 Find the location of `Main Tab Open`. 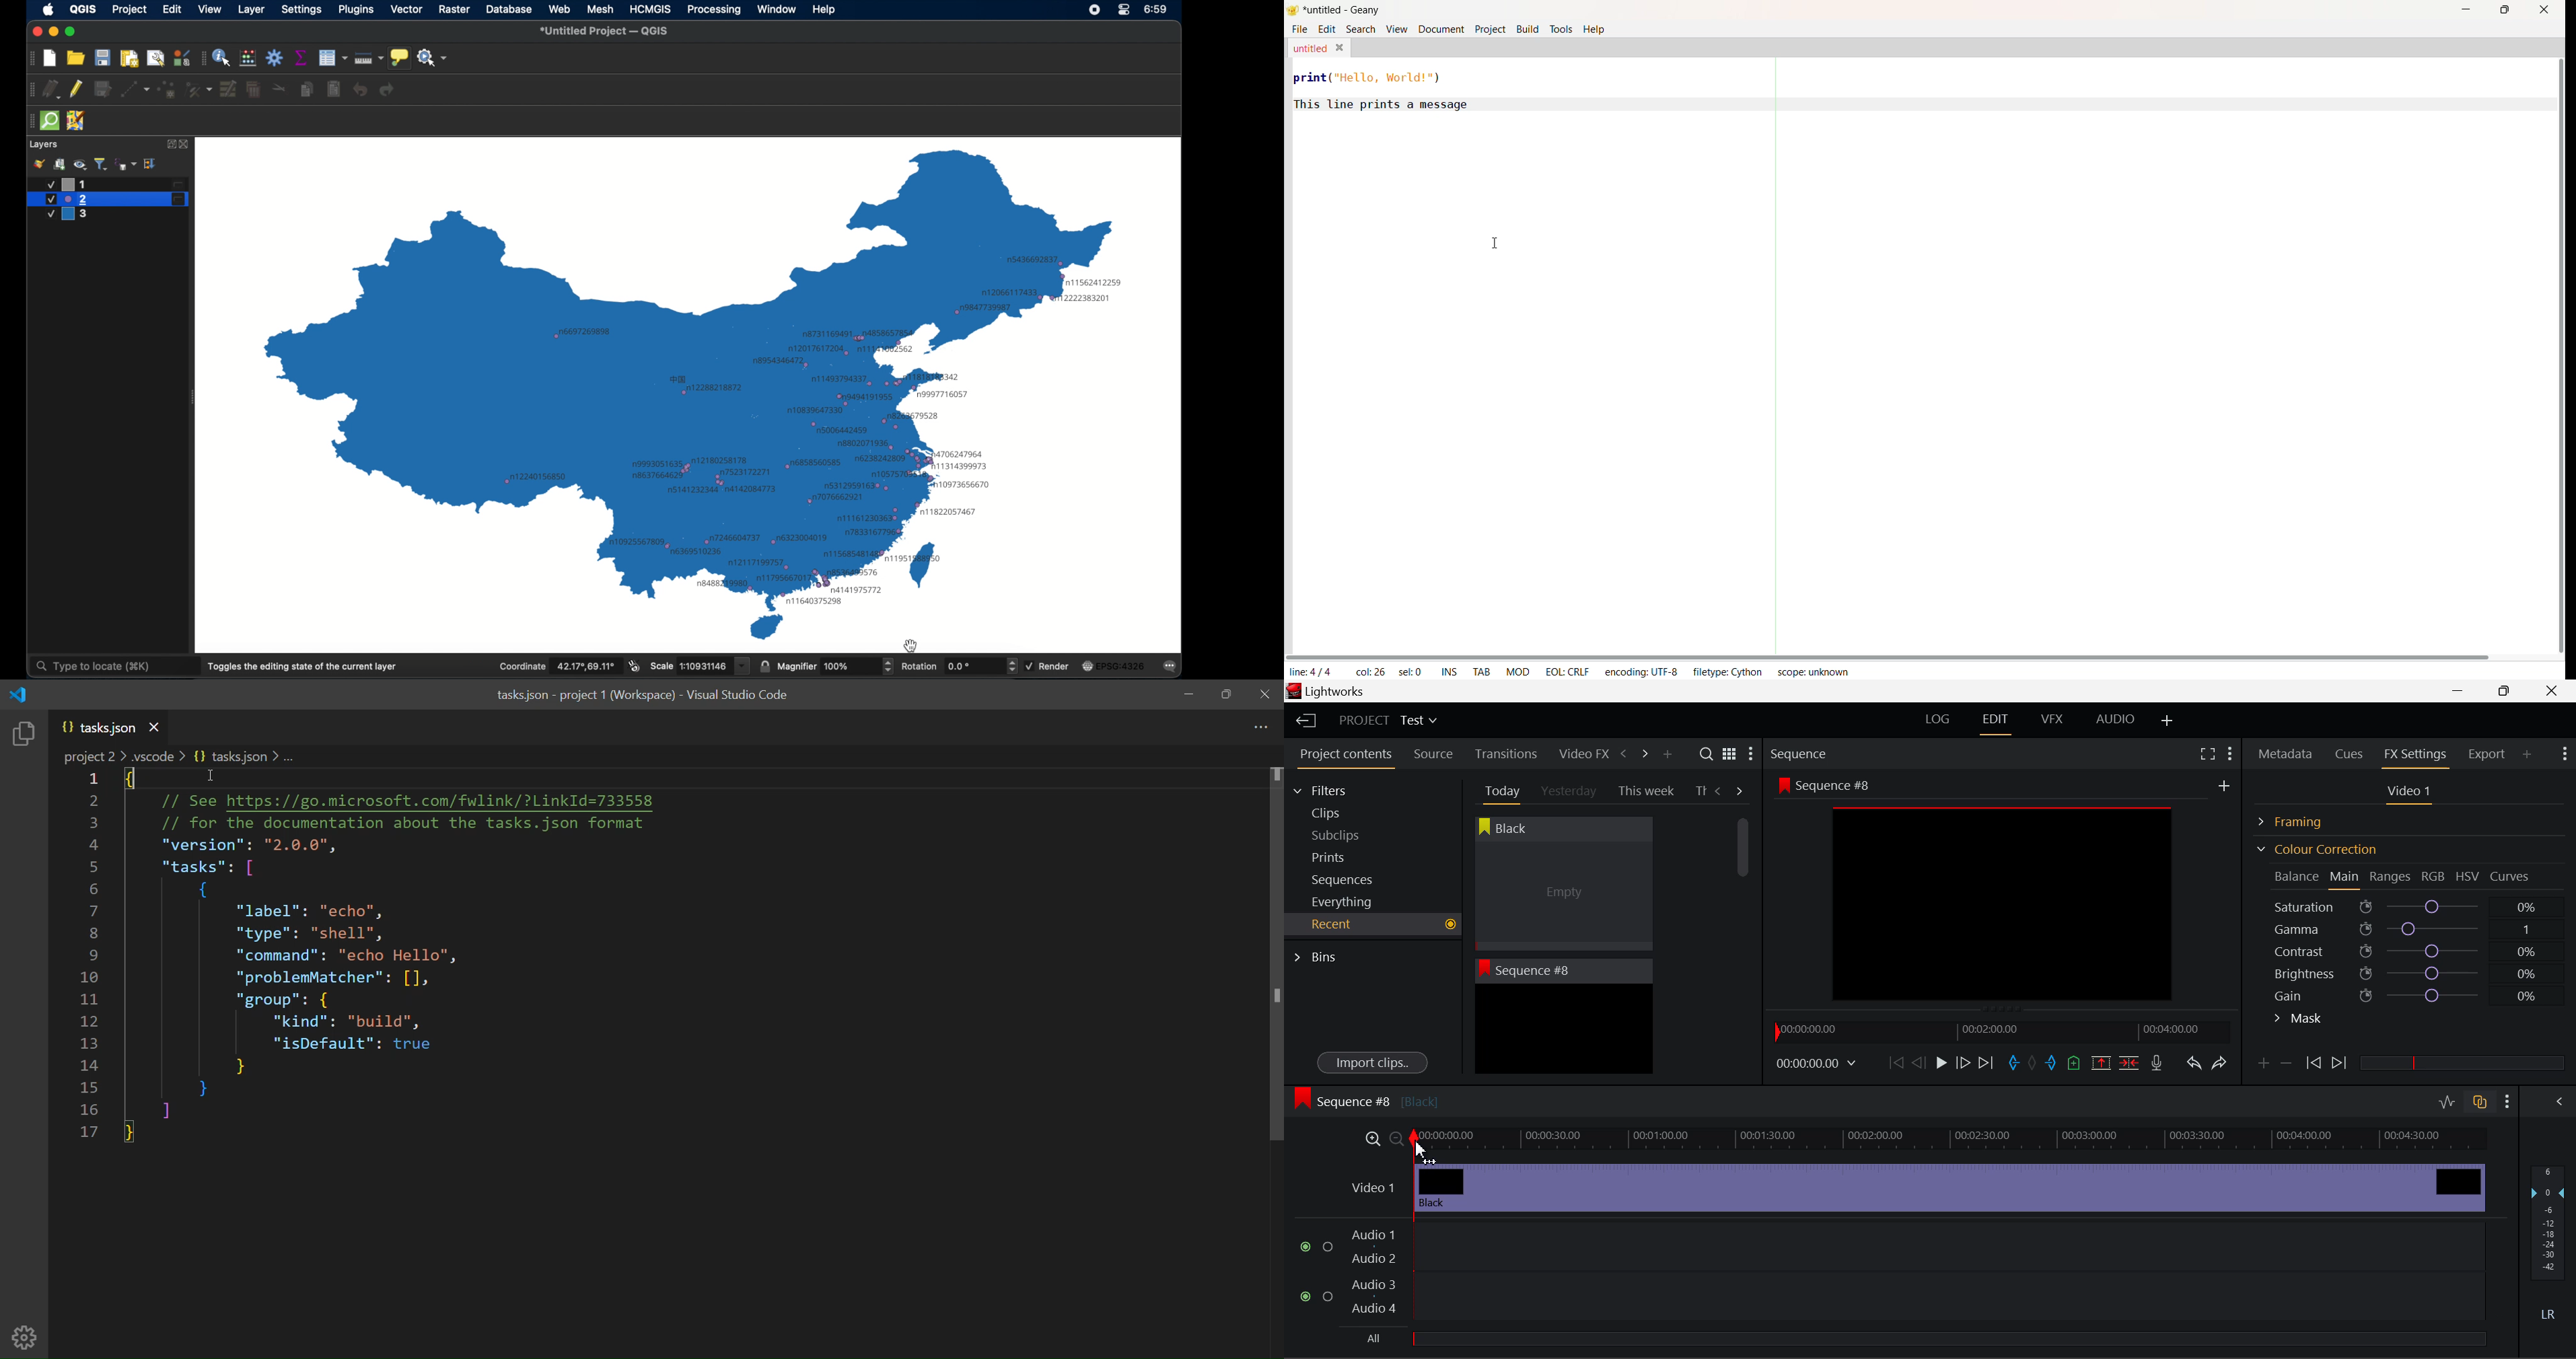

Main Tab Open is located at coordinates (2345, 878).